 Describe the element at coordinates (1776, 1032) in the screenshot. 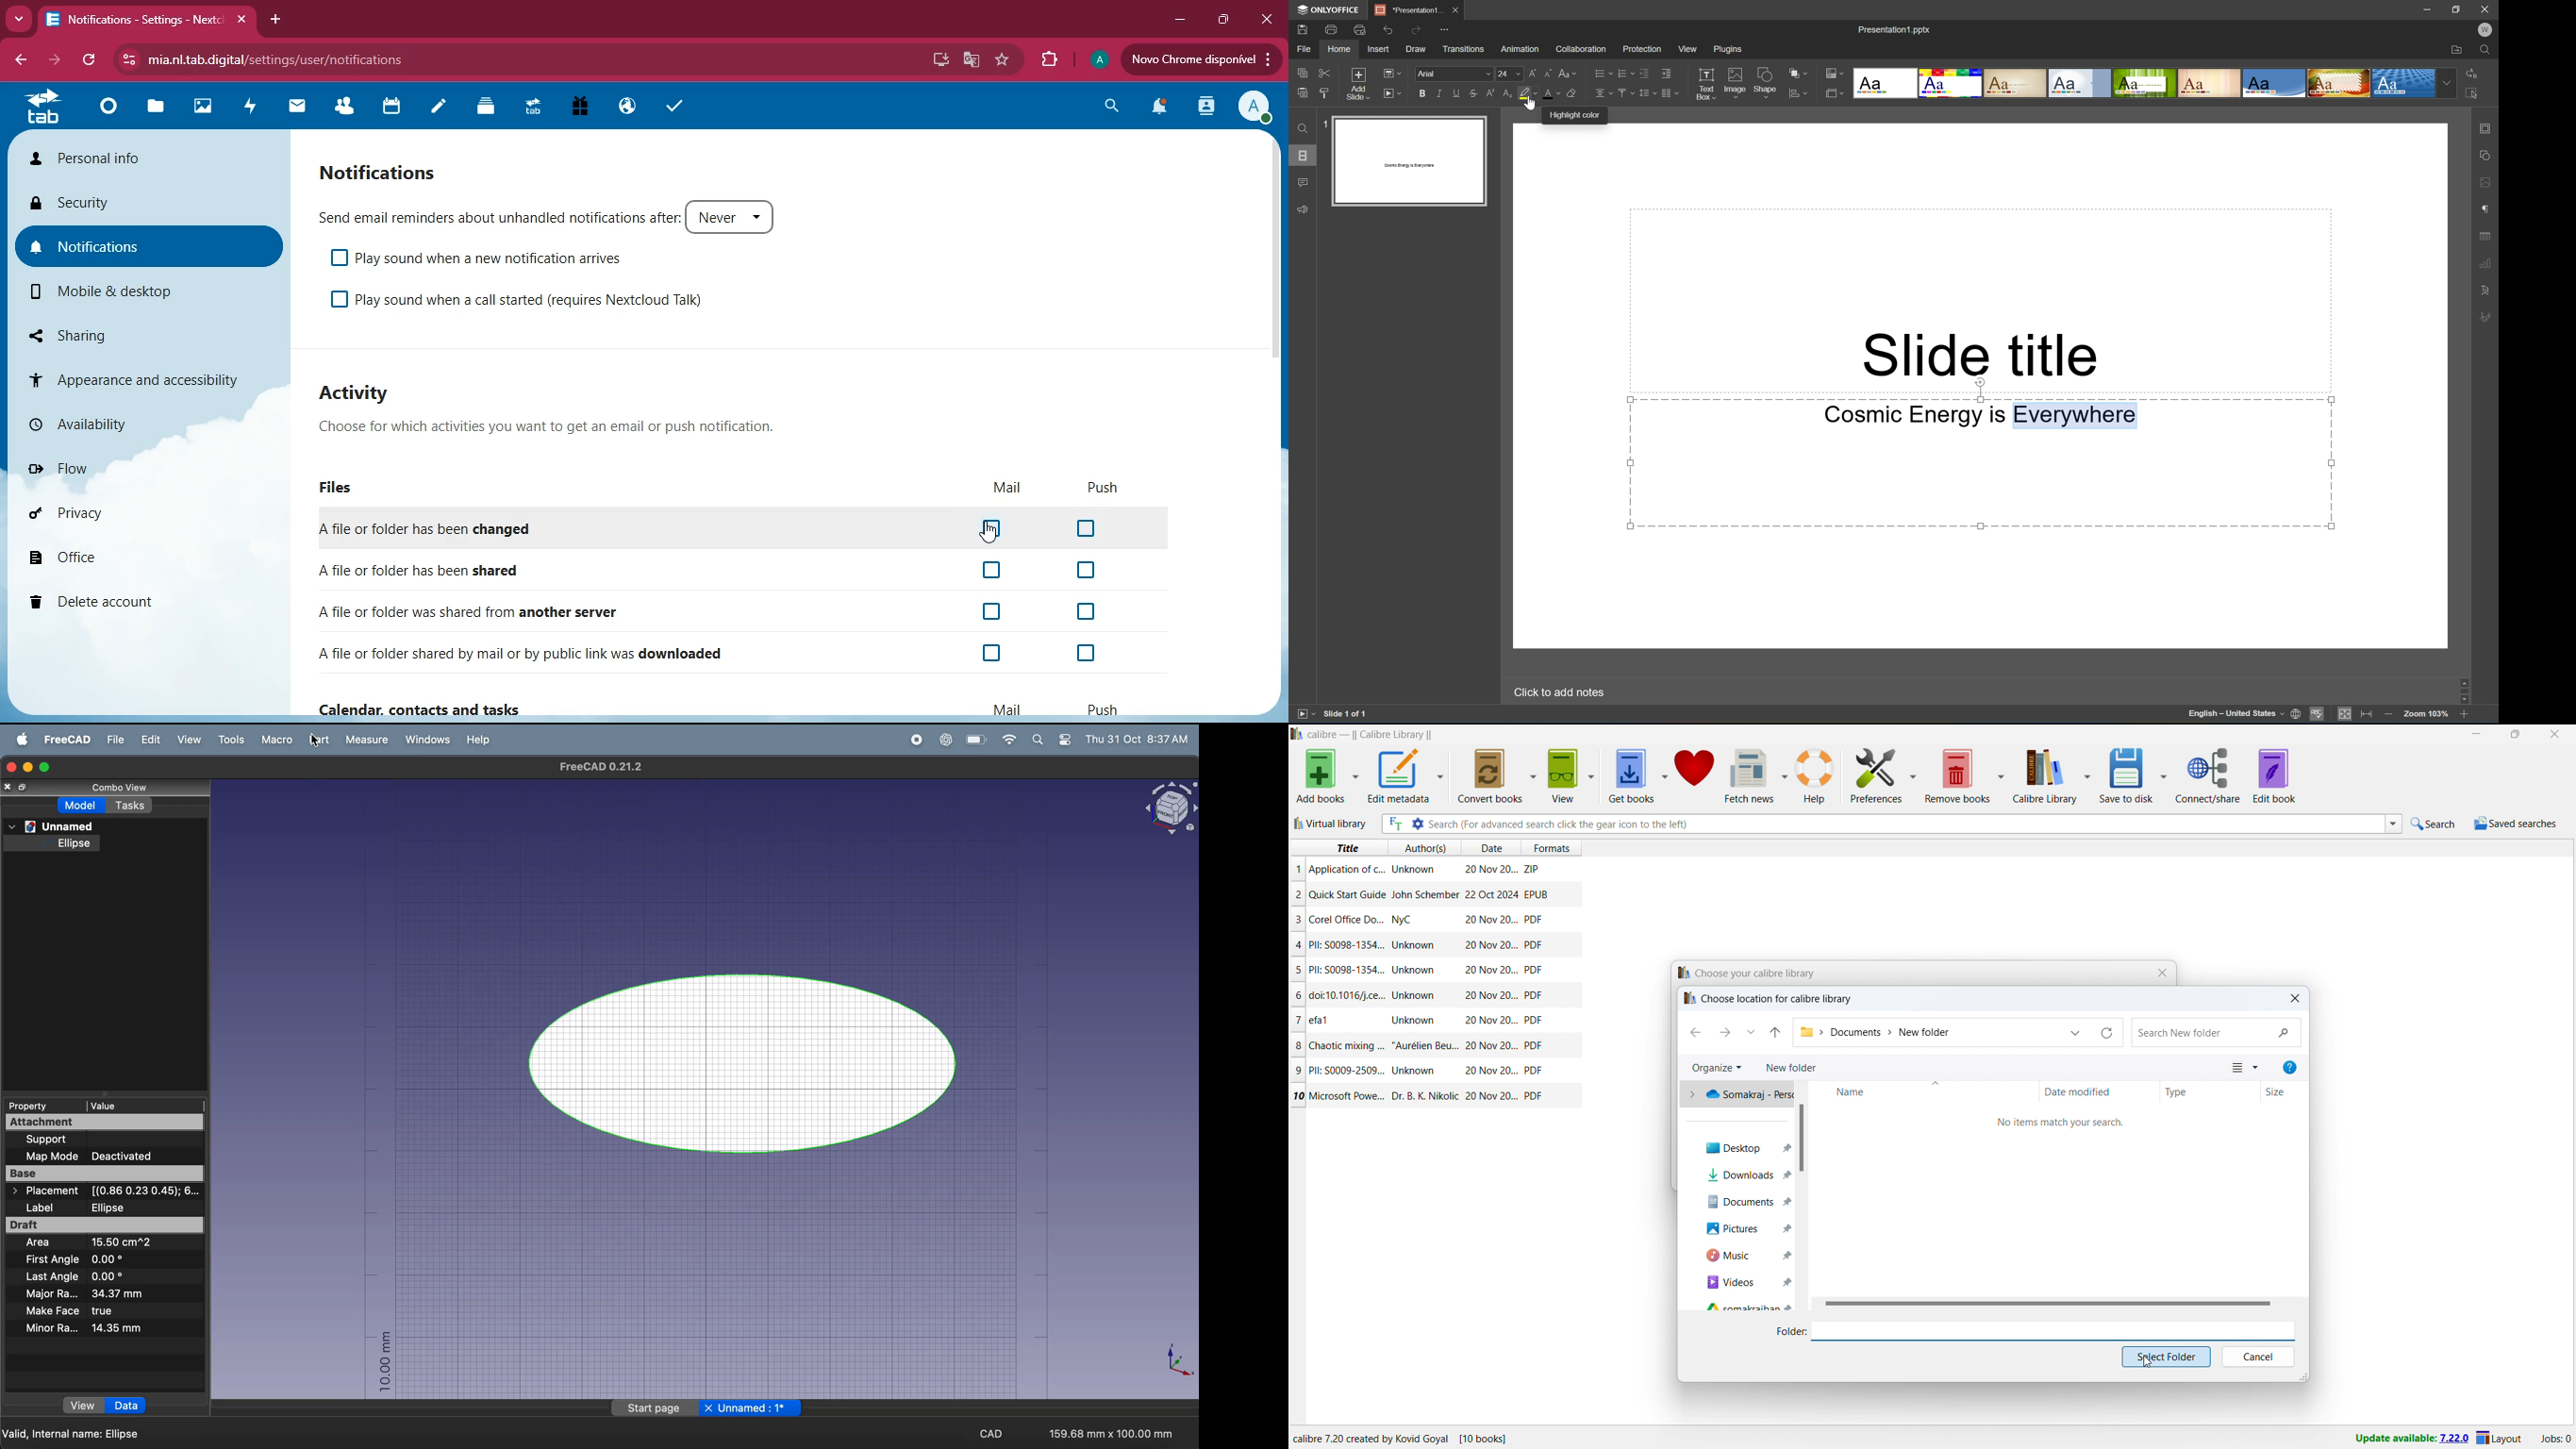

I see `go to originating folder` at that location.